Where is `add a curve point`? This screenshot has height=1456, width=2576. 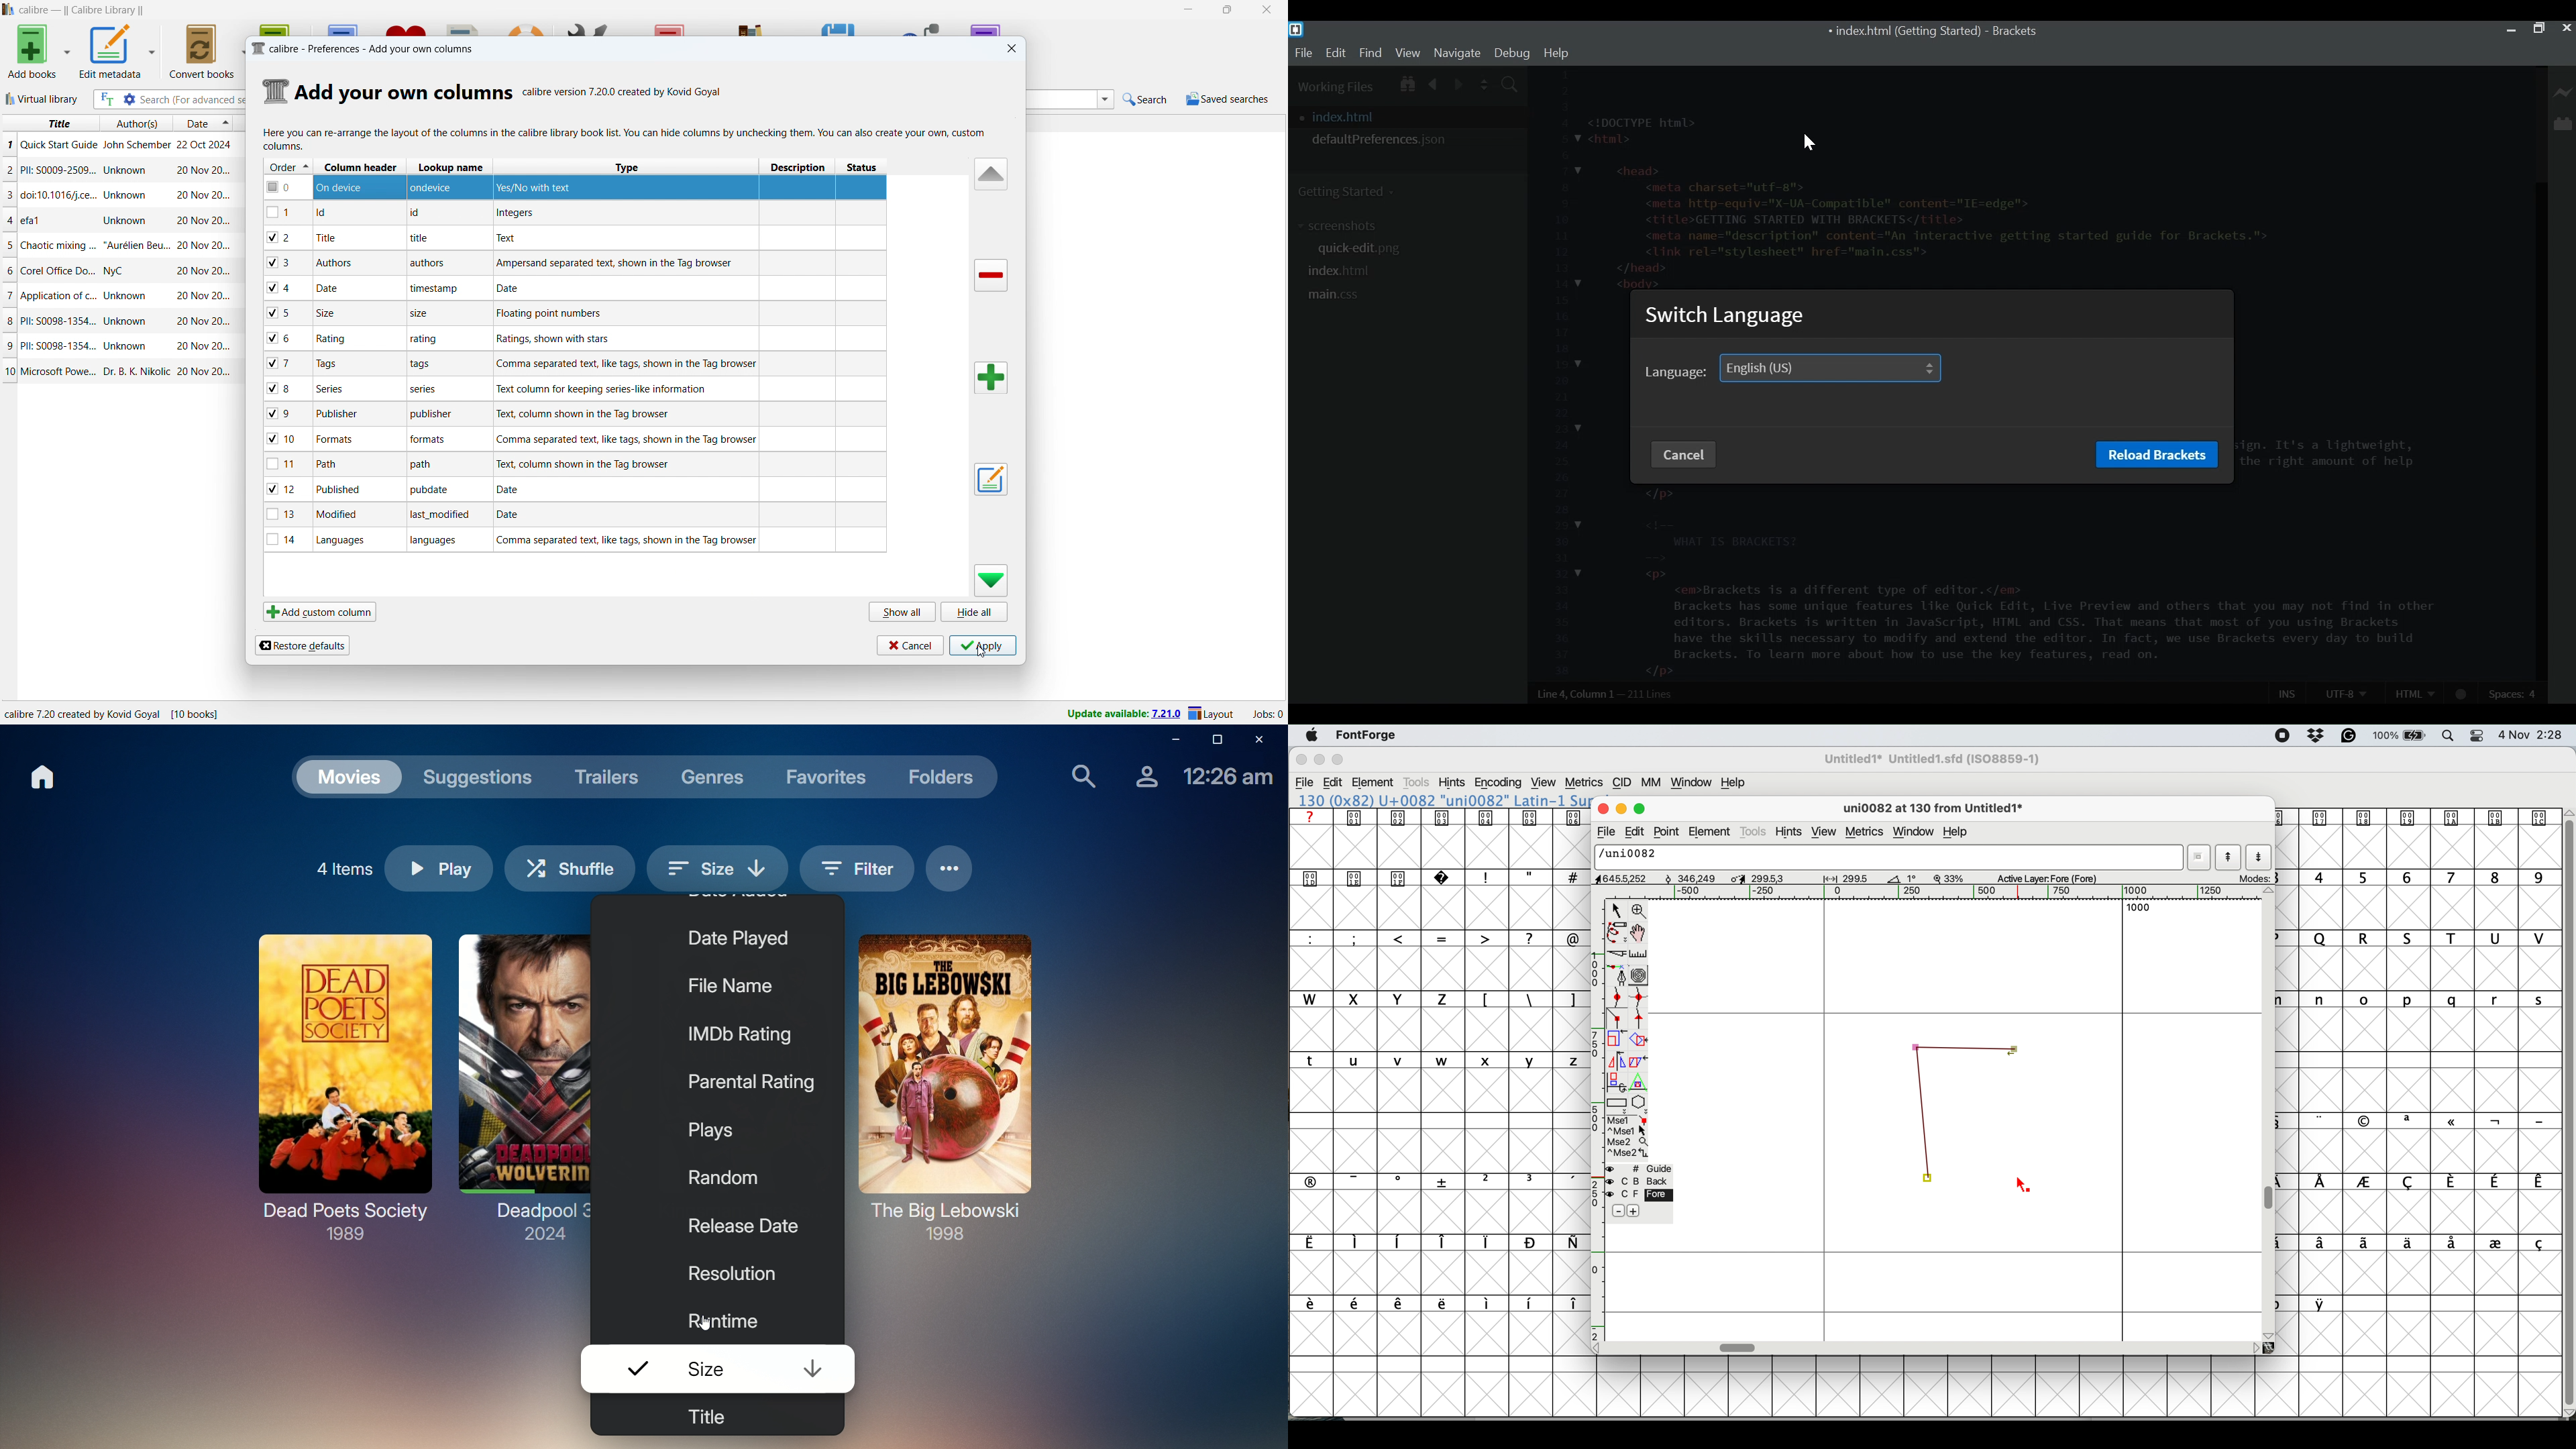
add a curve point is located at coordinates (1617, 996).